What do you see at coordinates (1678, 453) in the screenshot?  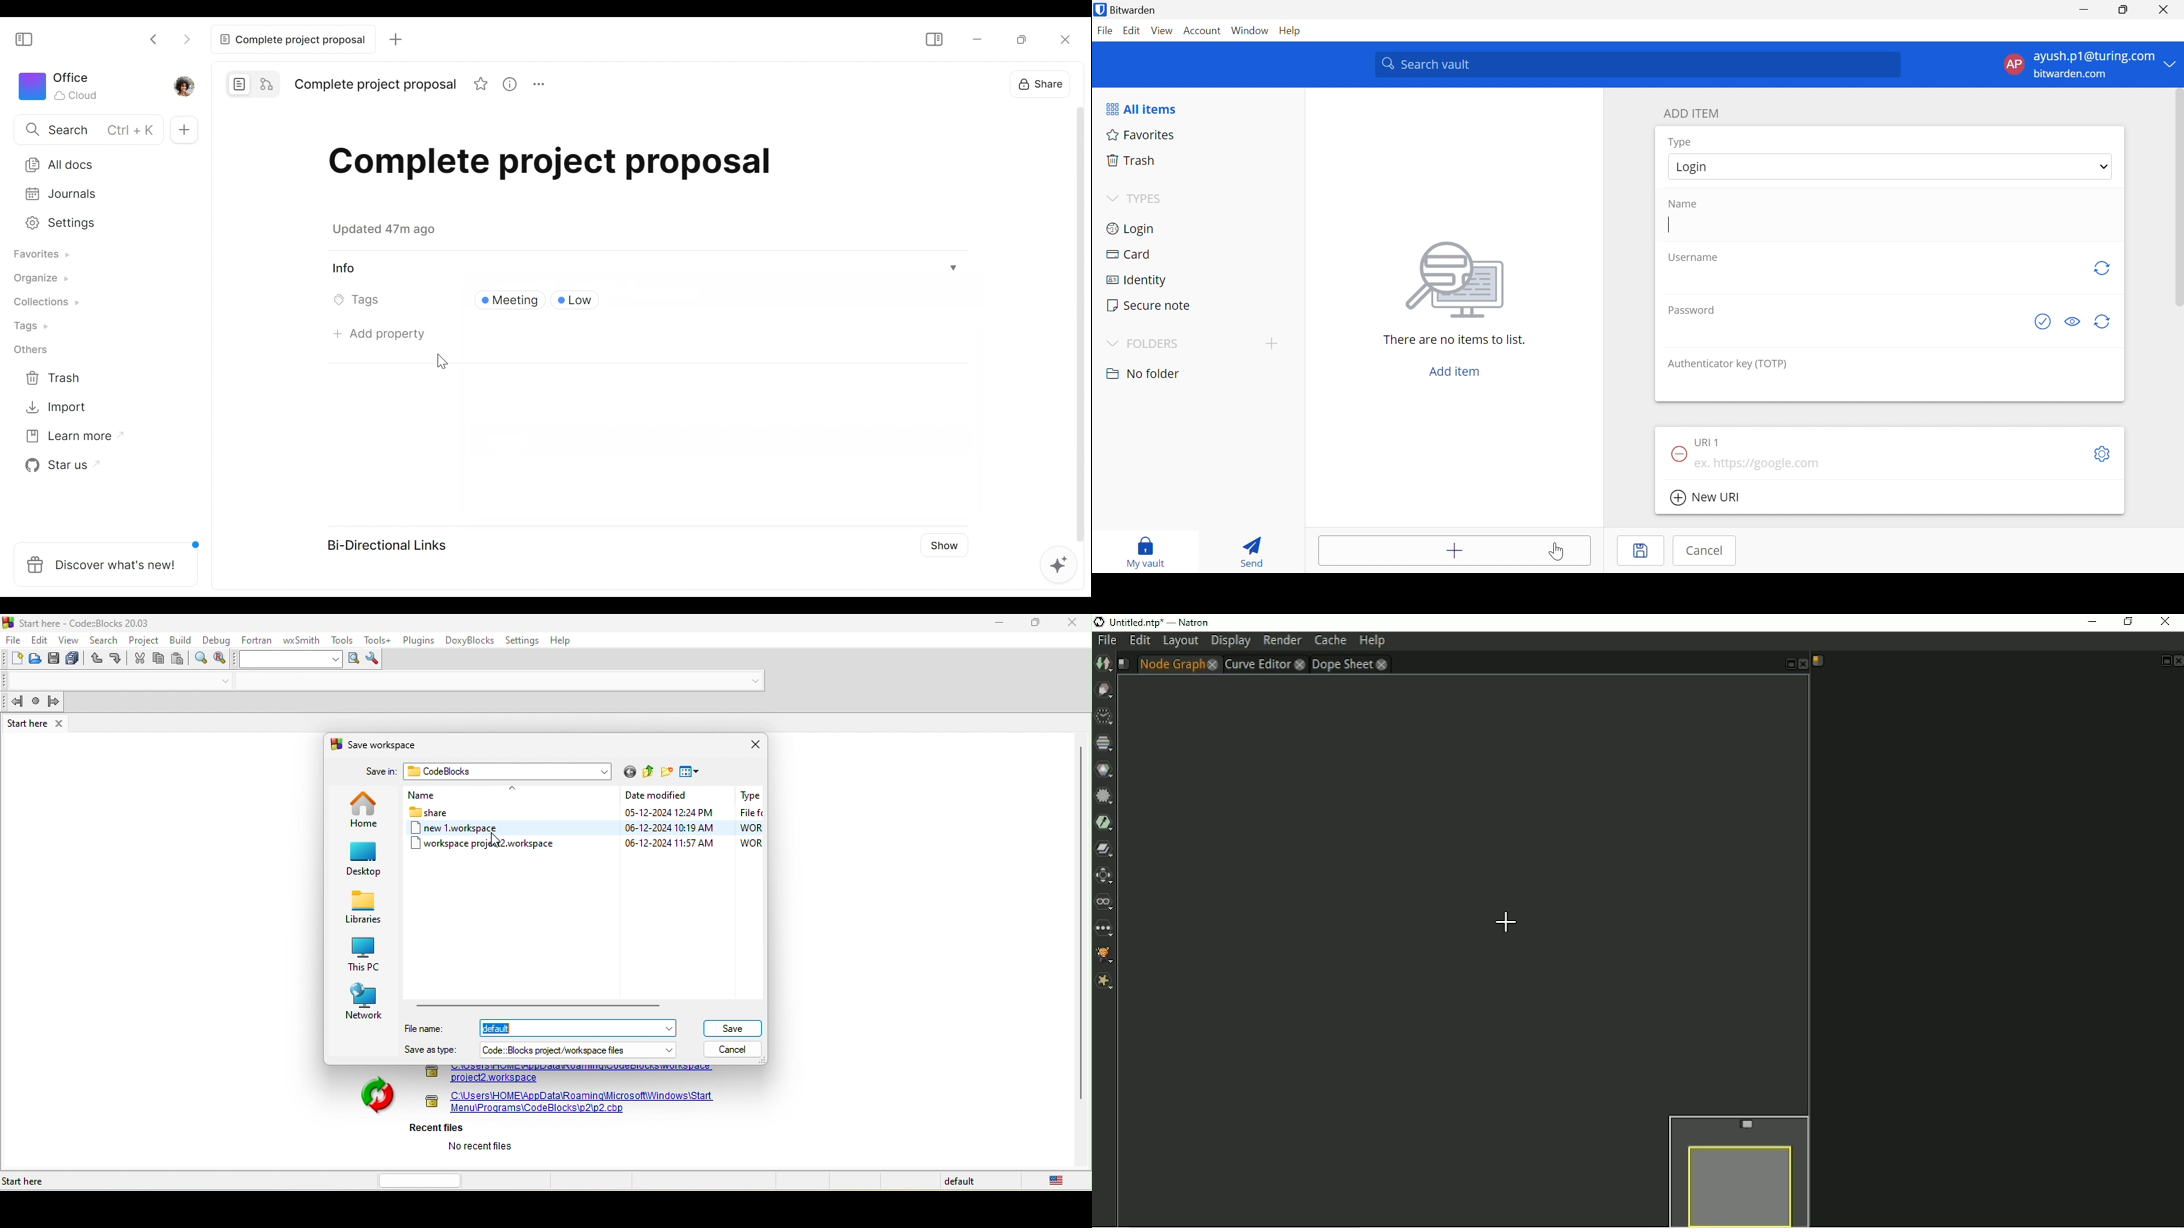 I see `Remove` at bounding box center [1678, 453].